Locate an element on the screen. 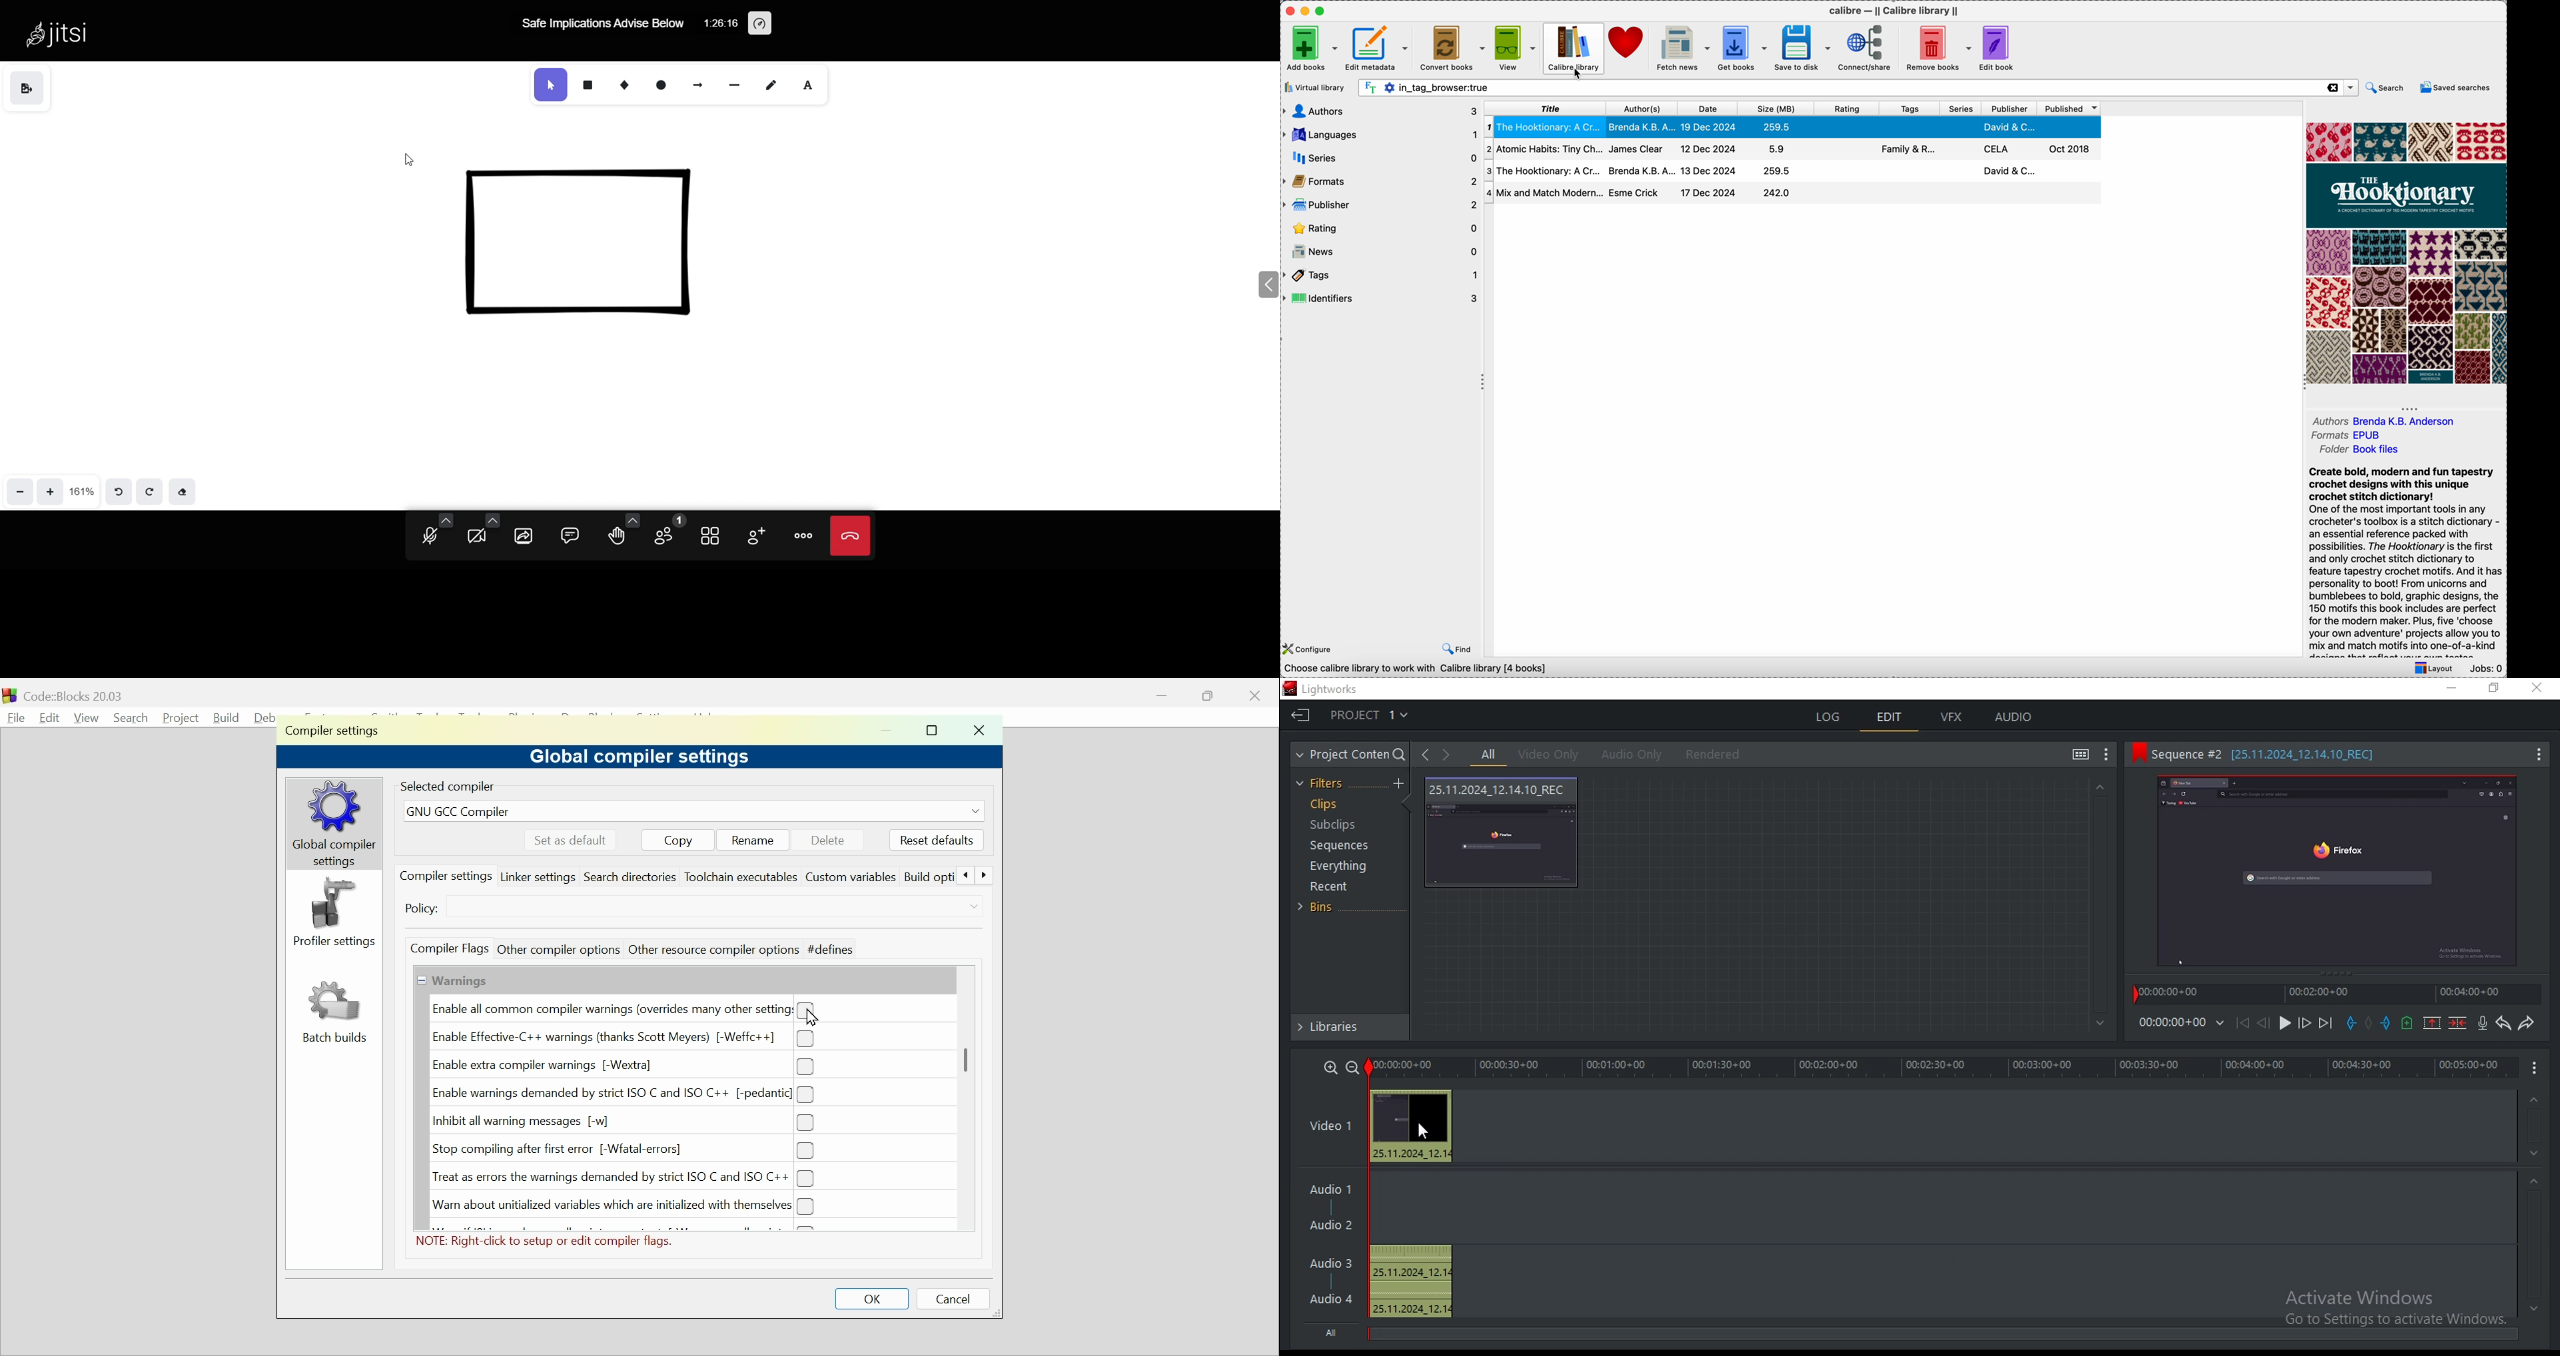 This screenshot has height=1372, width=2576.  is located at coordinates (1447, 755).